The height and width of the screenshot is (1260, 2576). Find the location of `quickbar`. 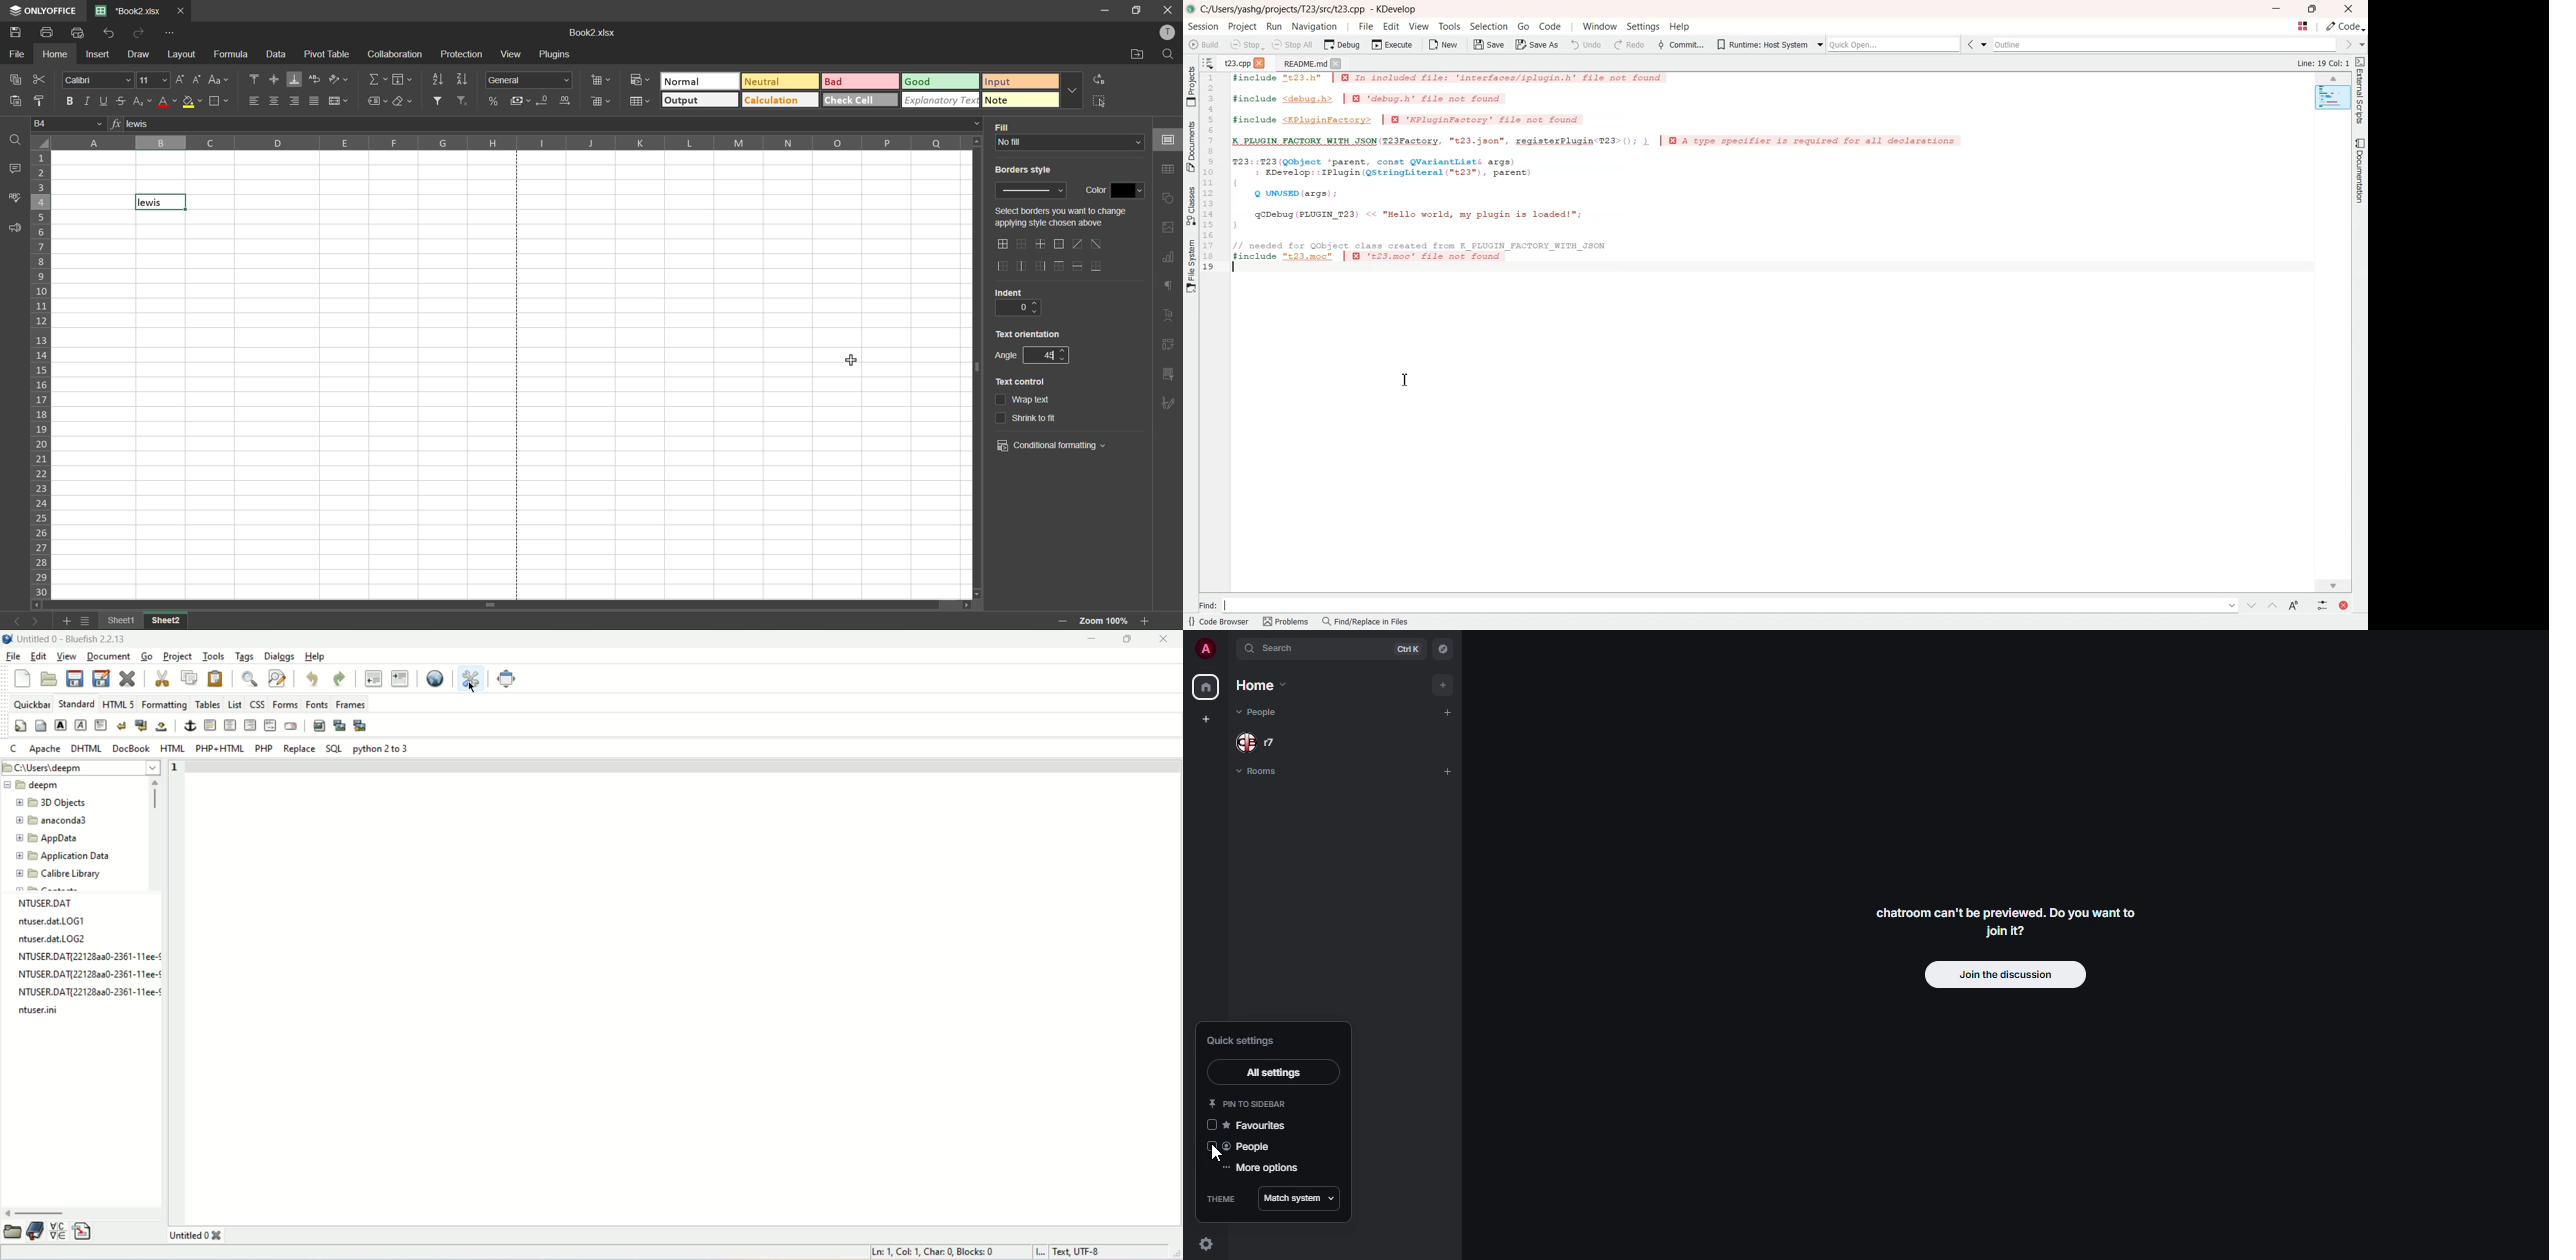

quickbar is located at coordinates (31, 703).